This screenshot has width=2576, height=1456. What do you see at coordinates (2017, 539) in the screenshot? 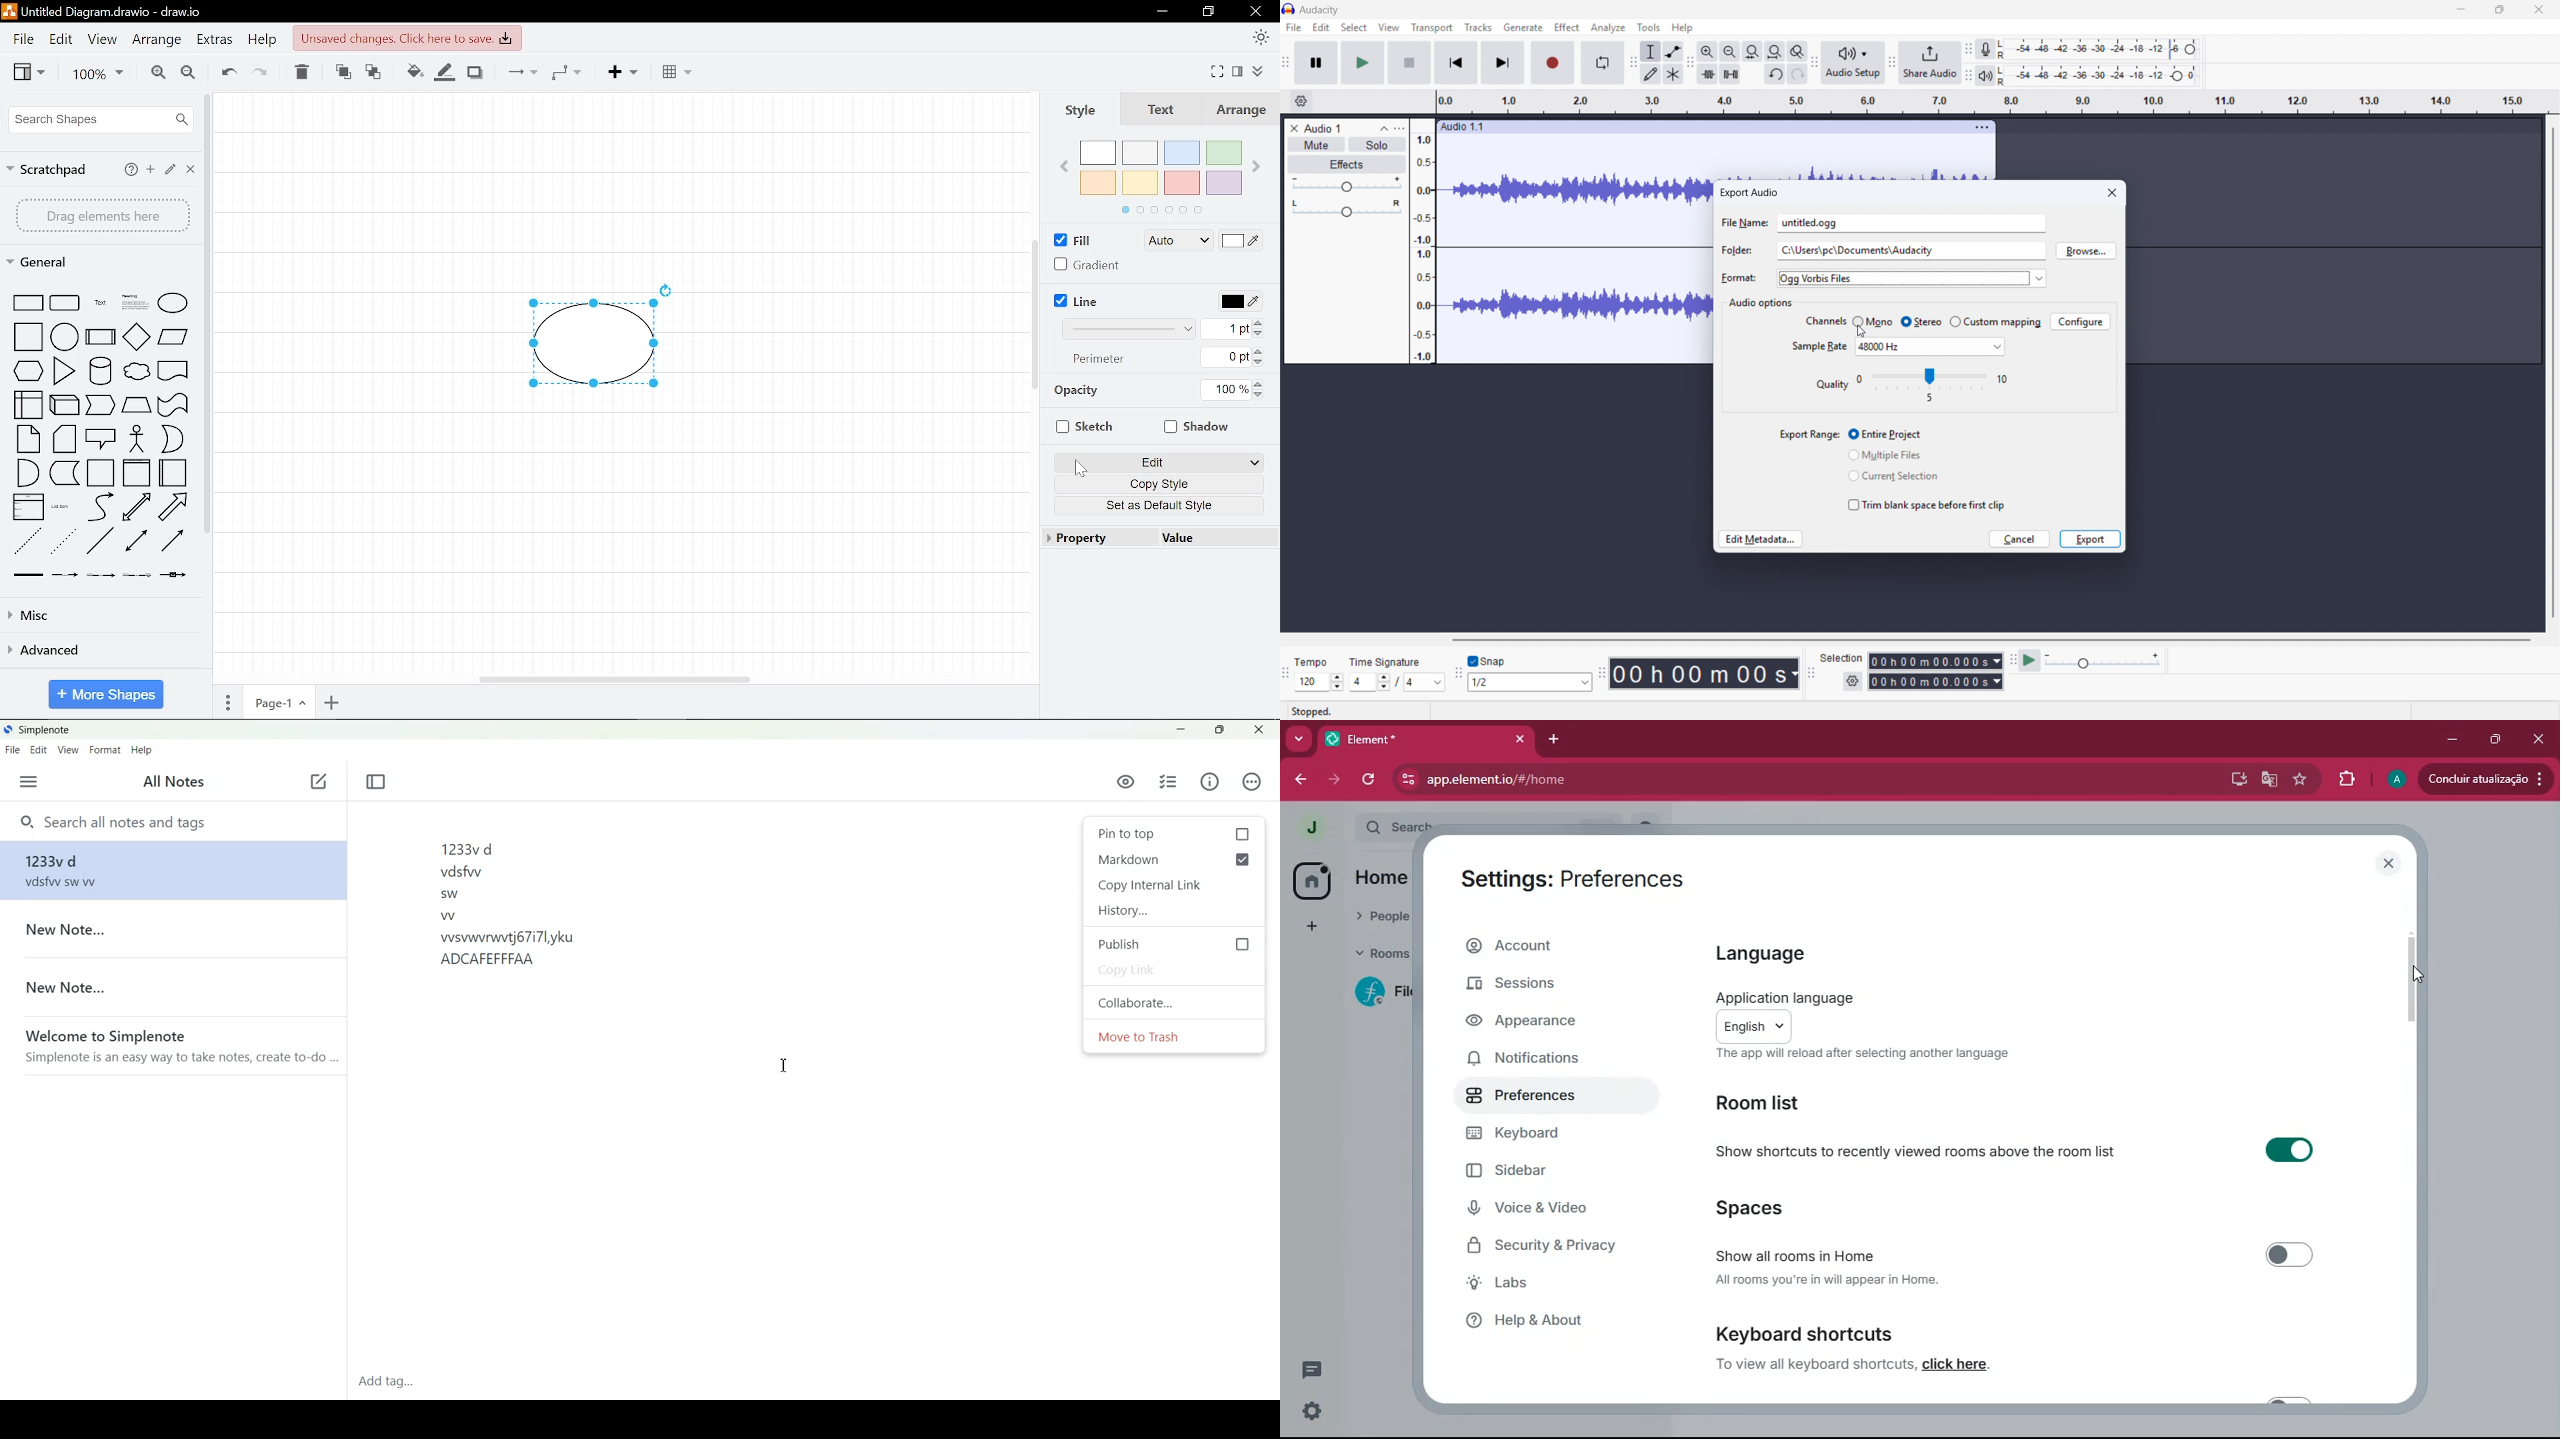
I see `cancel ` at bounding box center [2017, 539].